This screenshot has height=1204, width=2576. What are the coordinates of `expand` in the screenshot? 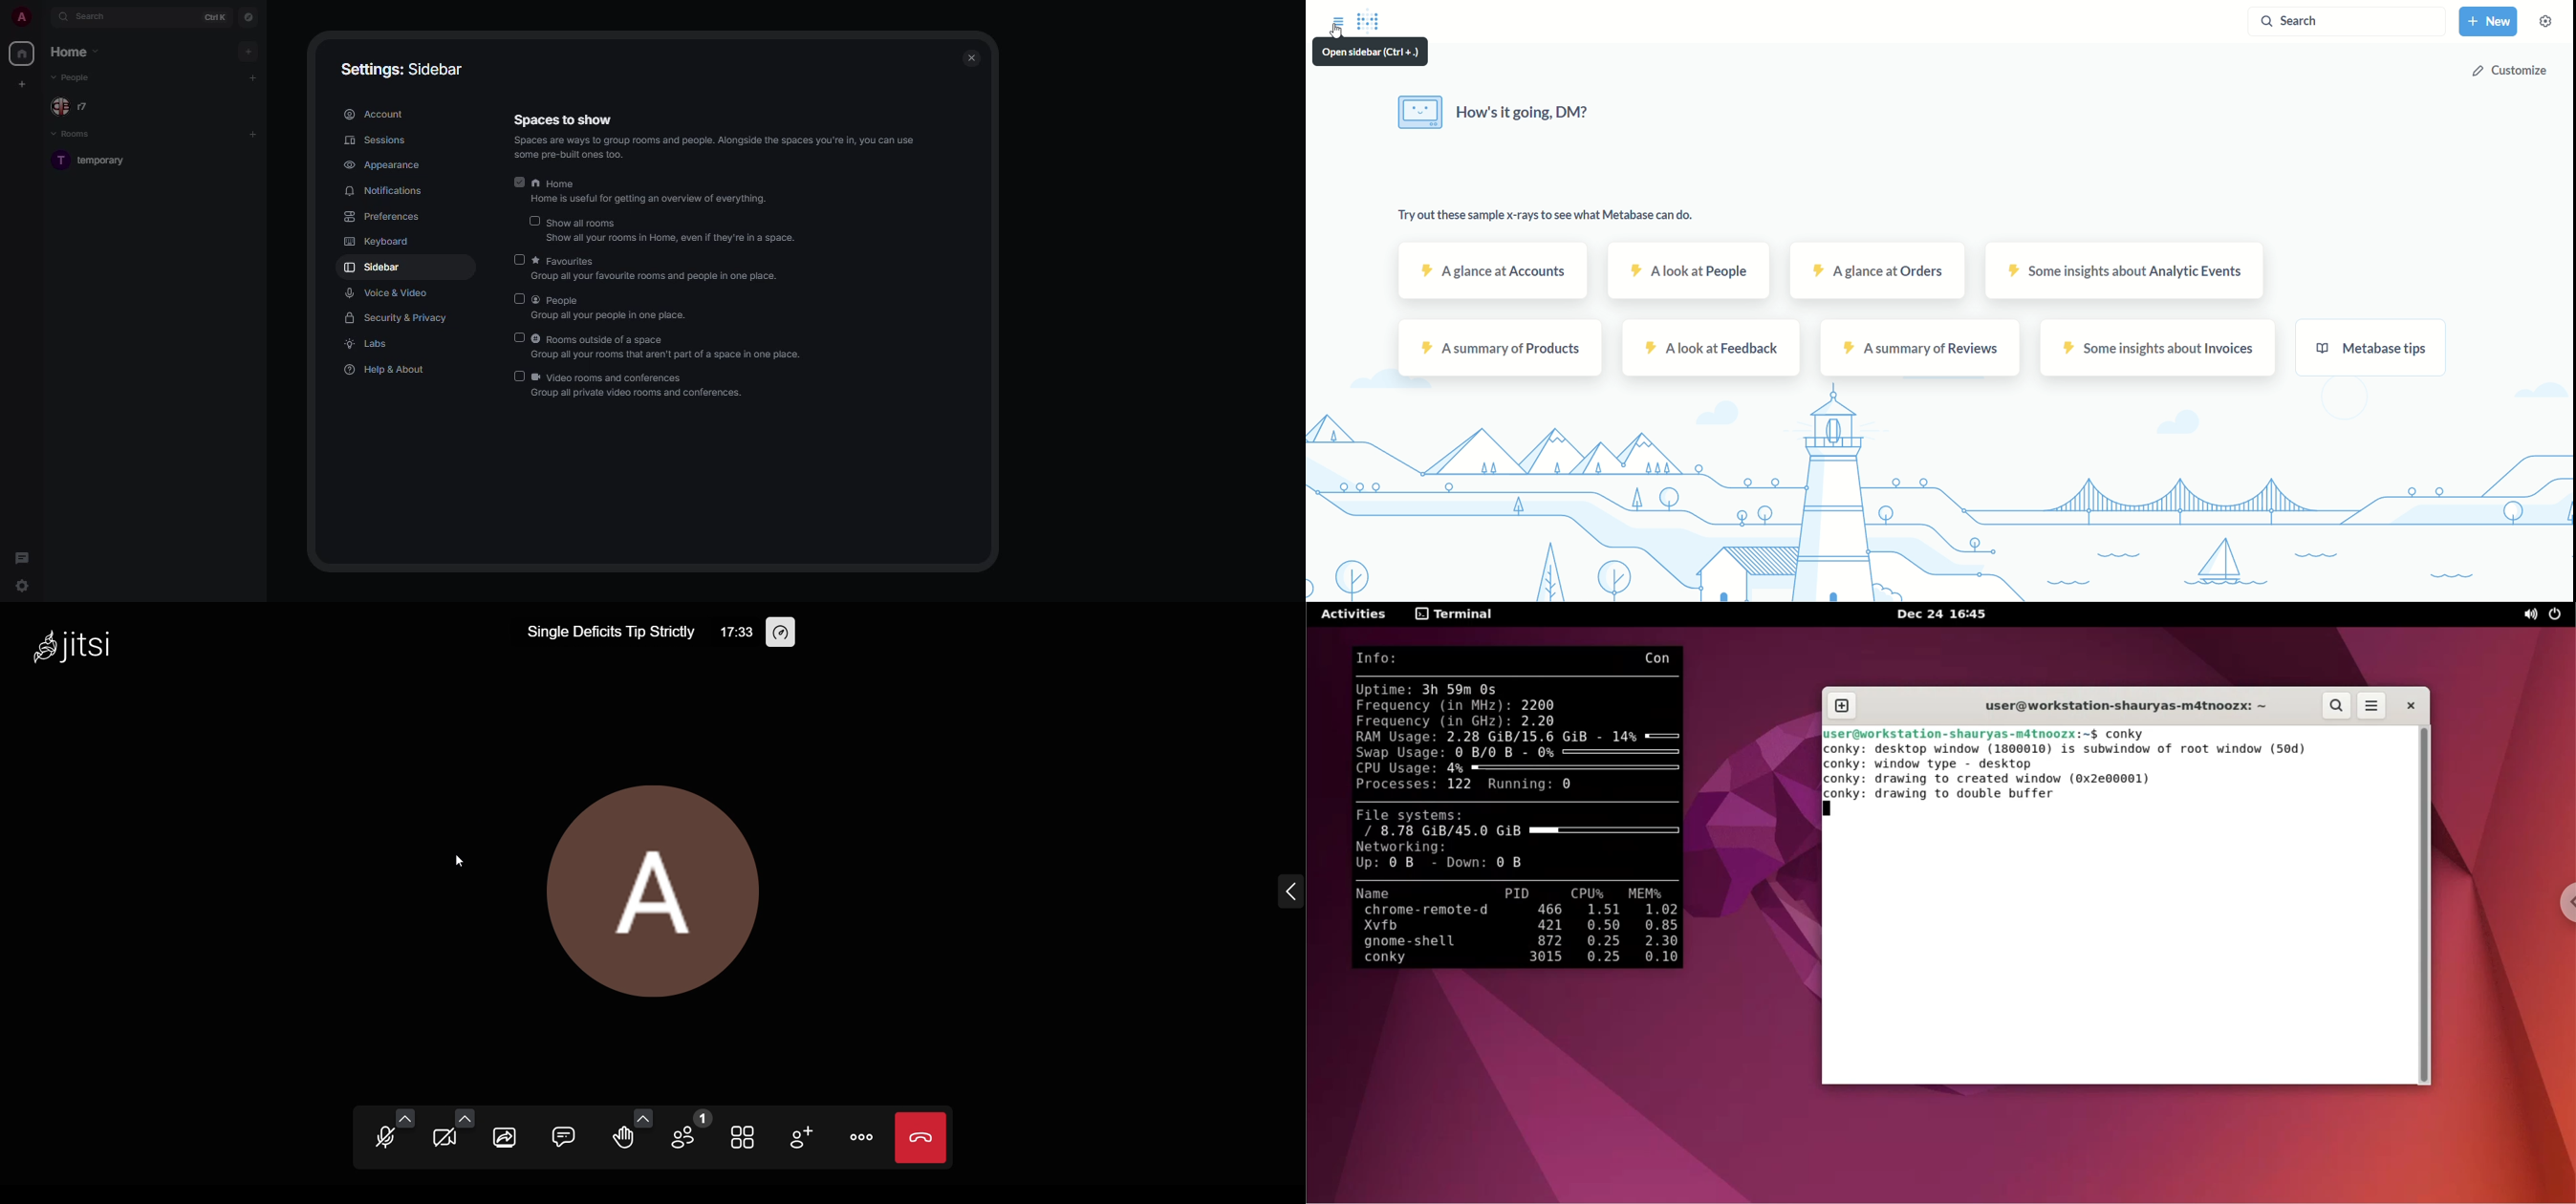 It's located at (43, 16).